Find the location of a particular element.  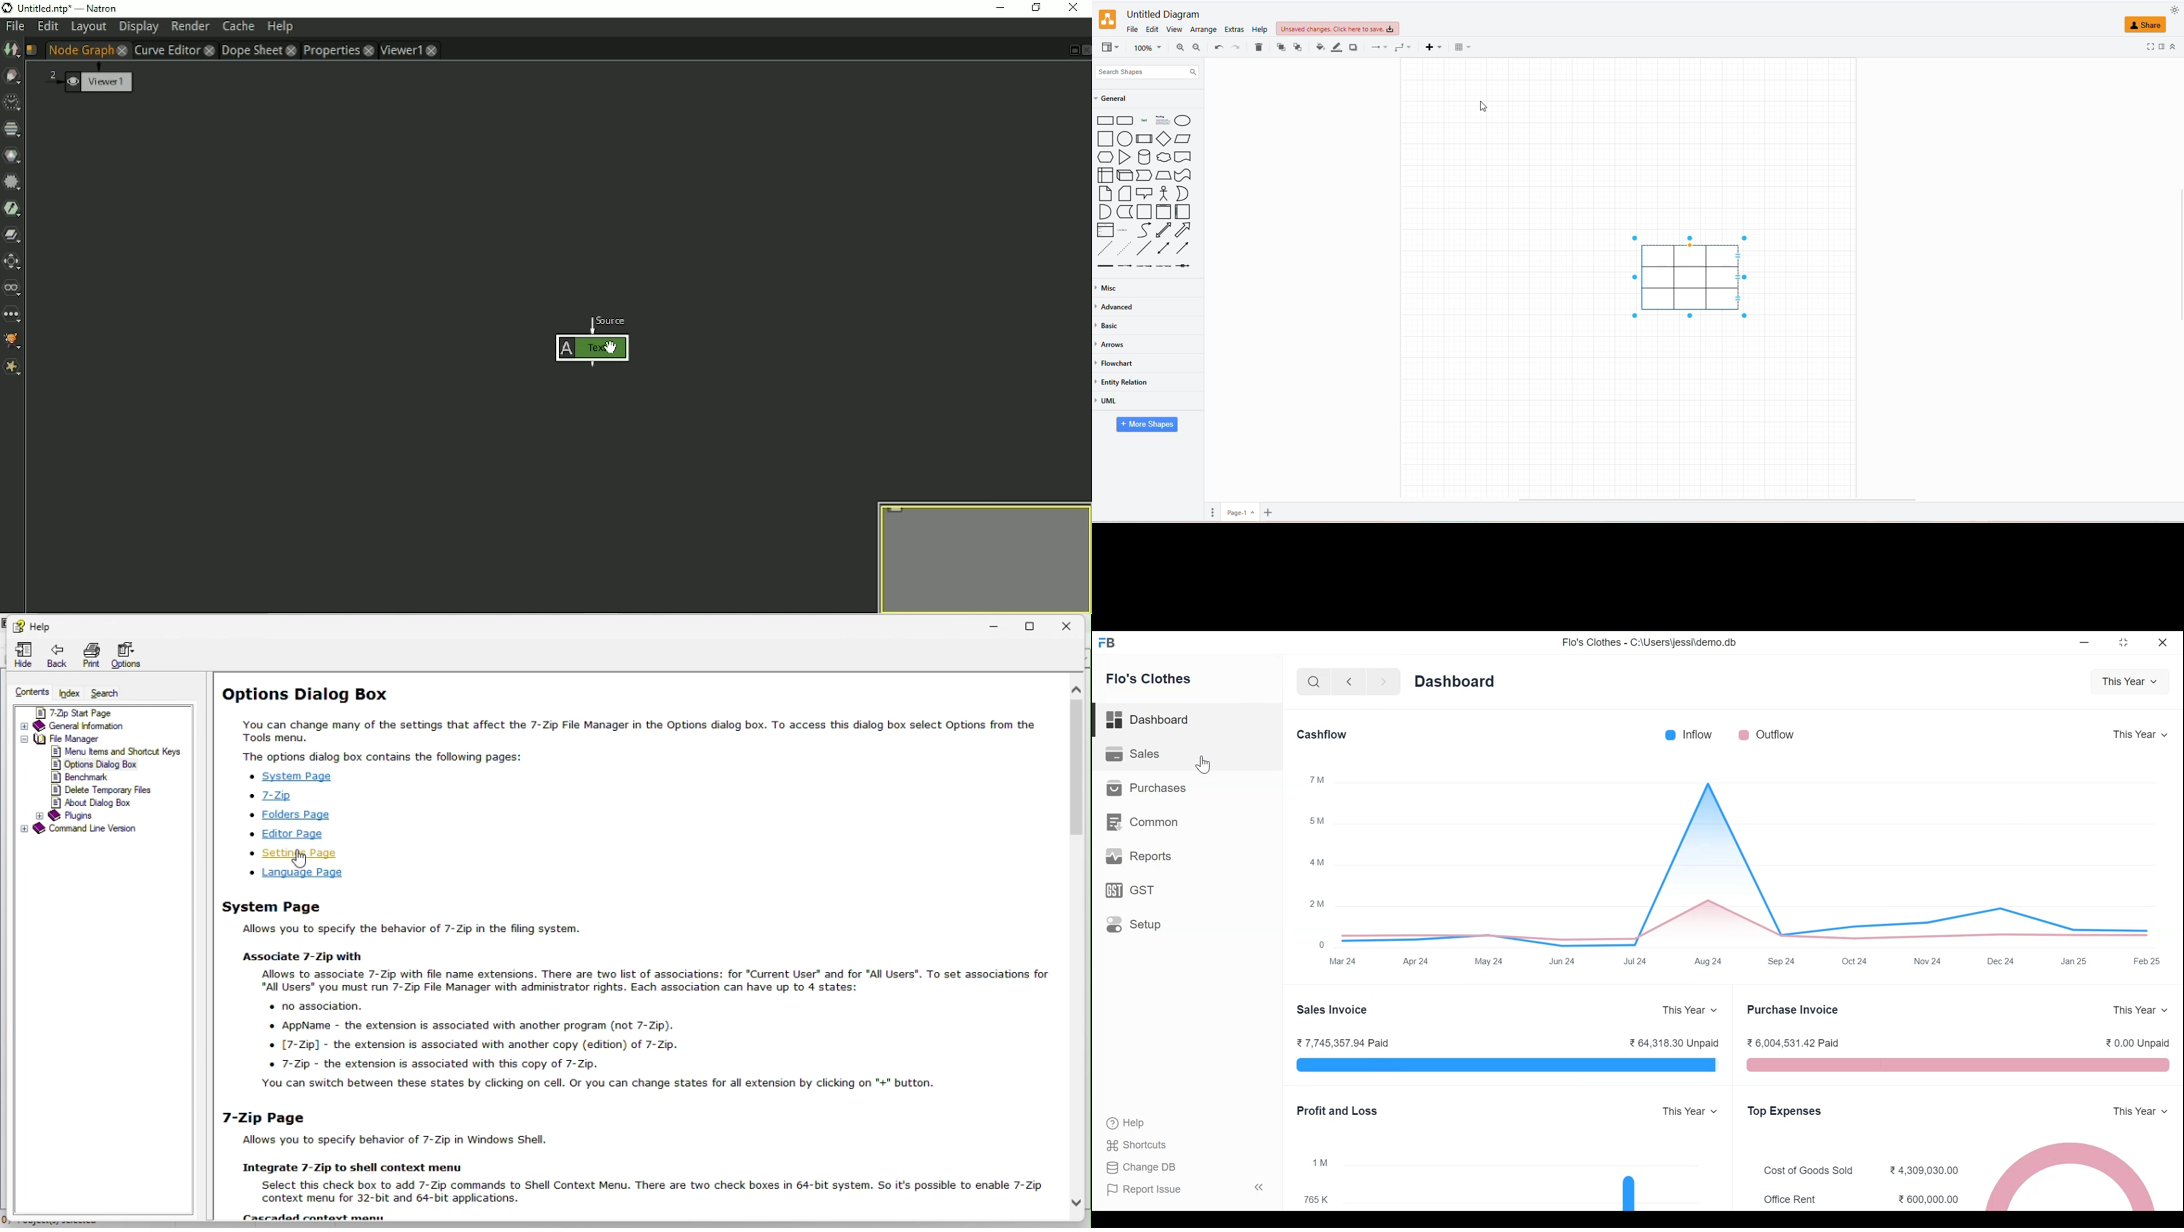

shadow is located at coordinates (1354, 48).